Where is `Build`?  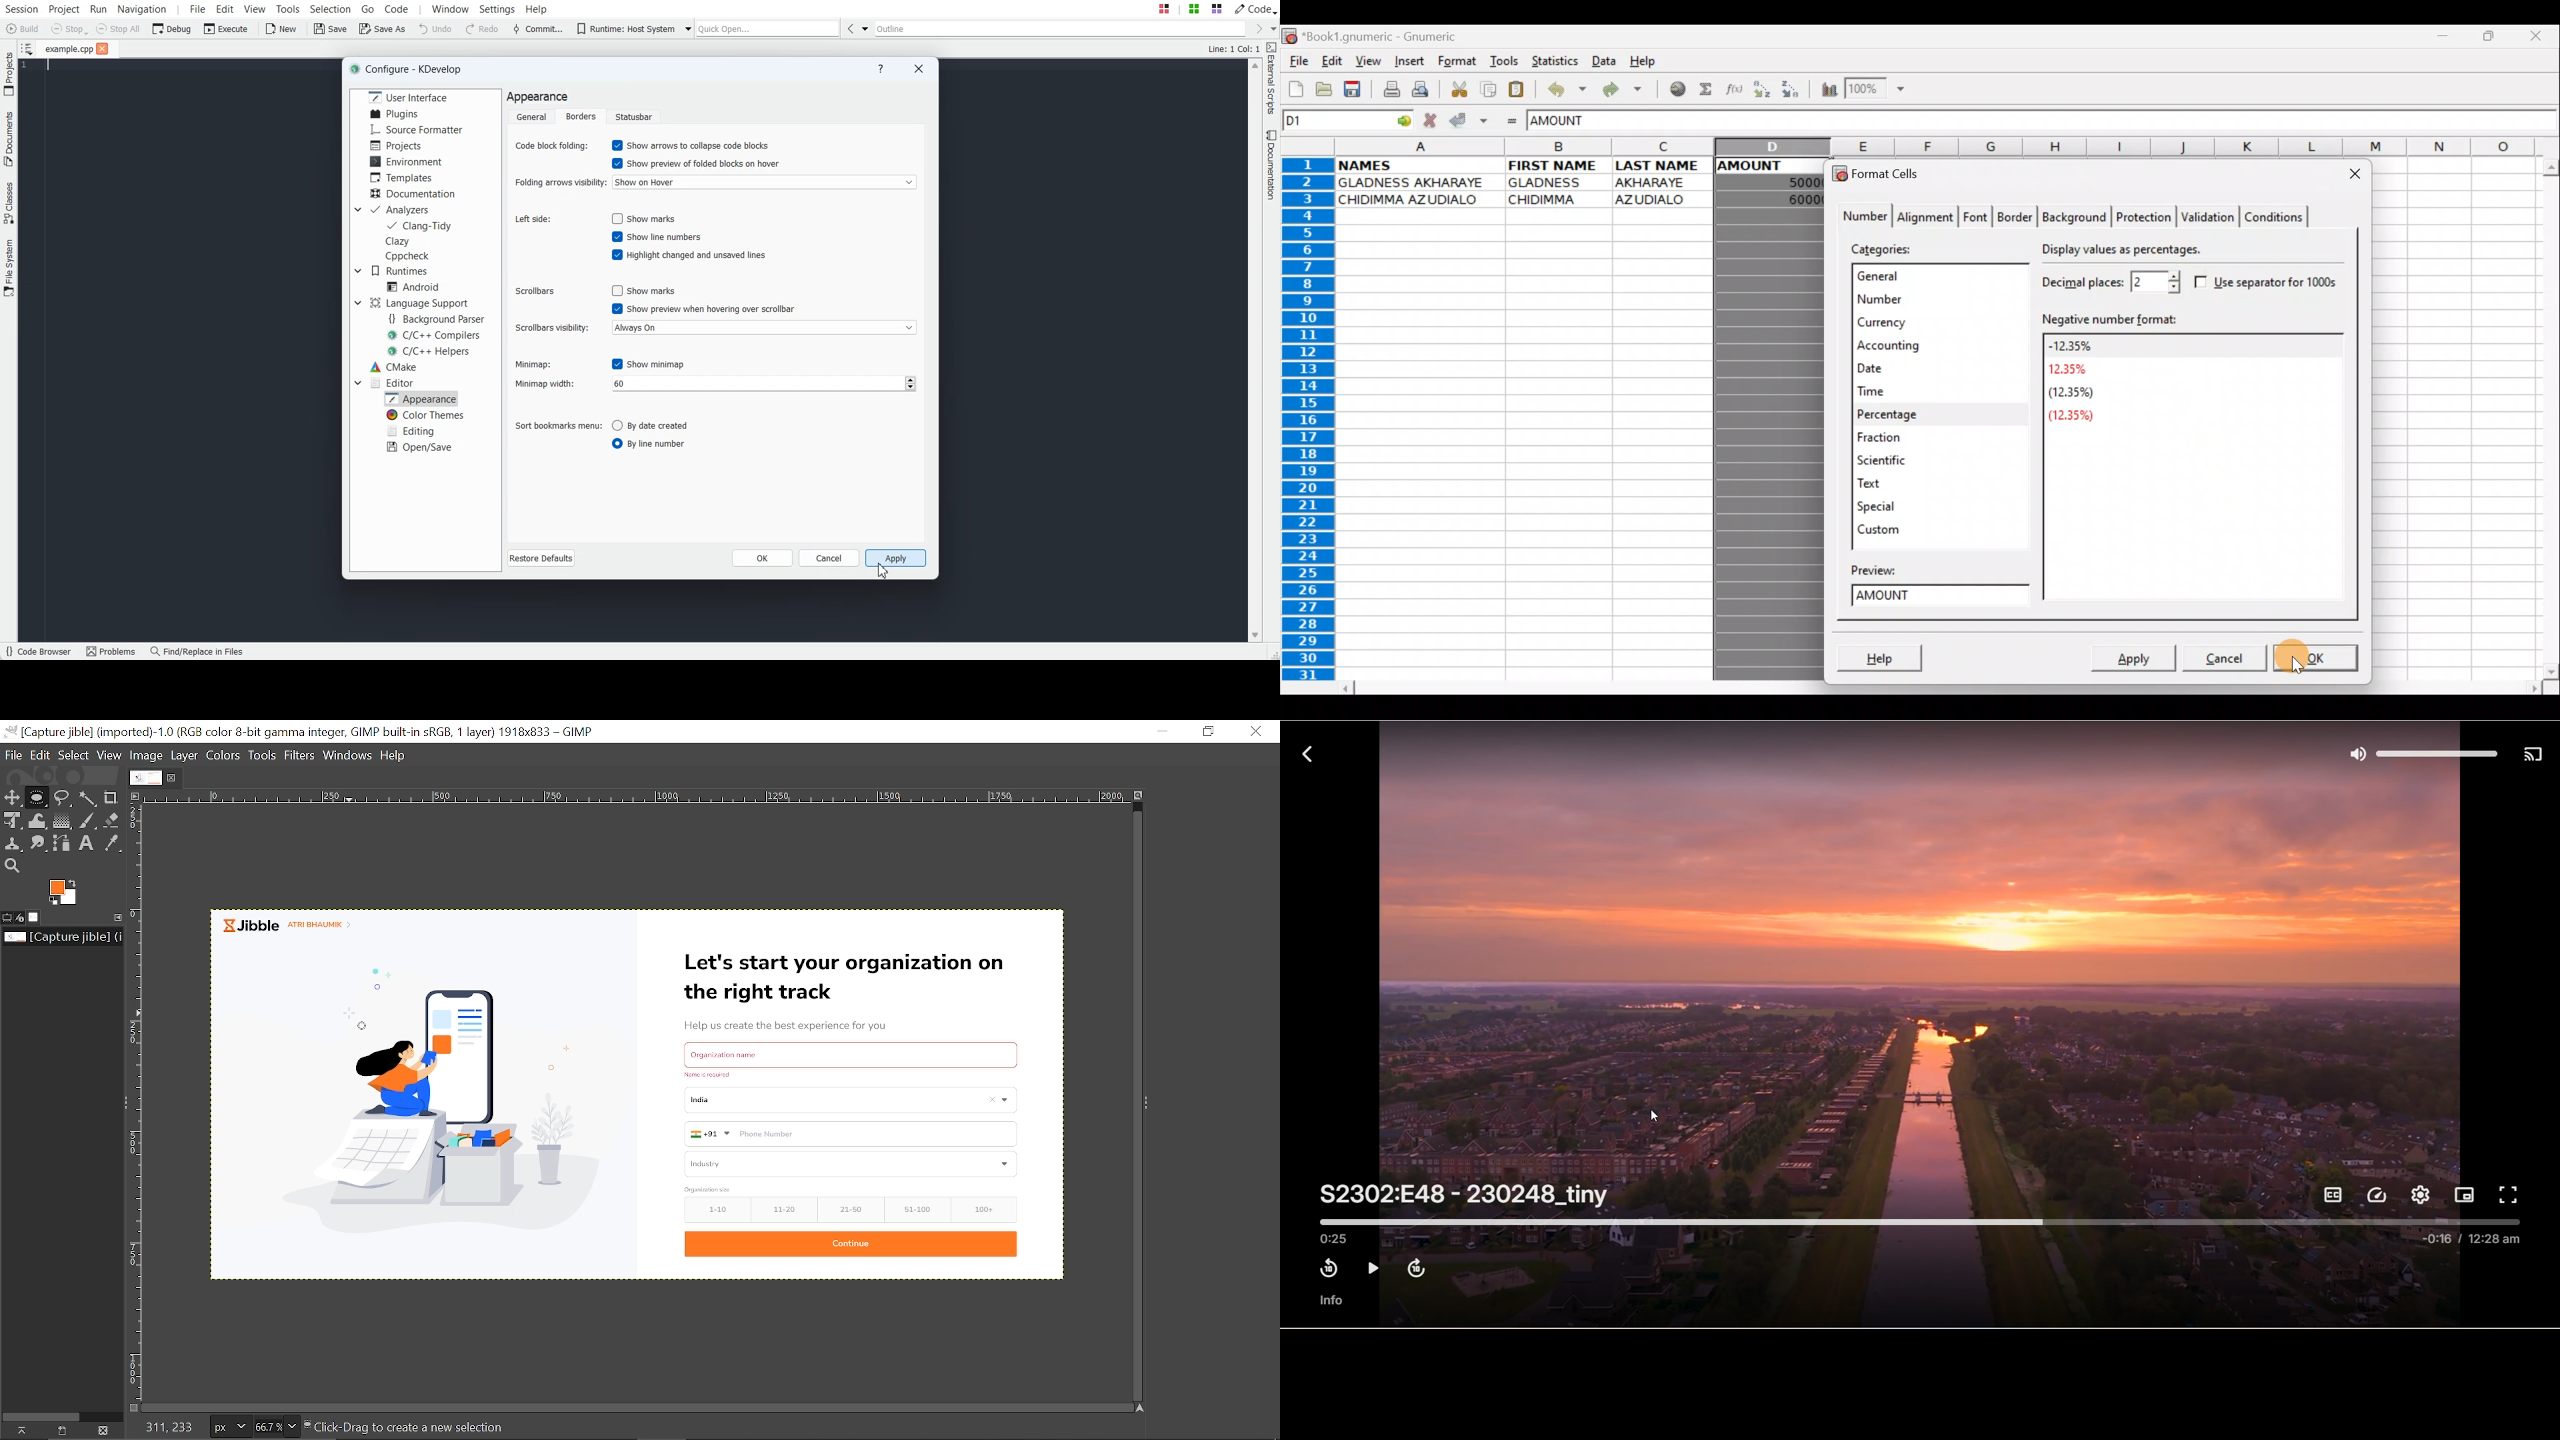
Build is located at coordinates (21, 28).